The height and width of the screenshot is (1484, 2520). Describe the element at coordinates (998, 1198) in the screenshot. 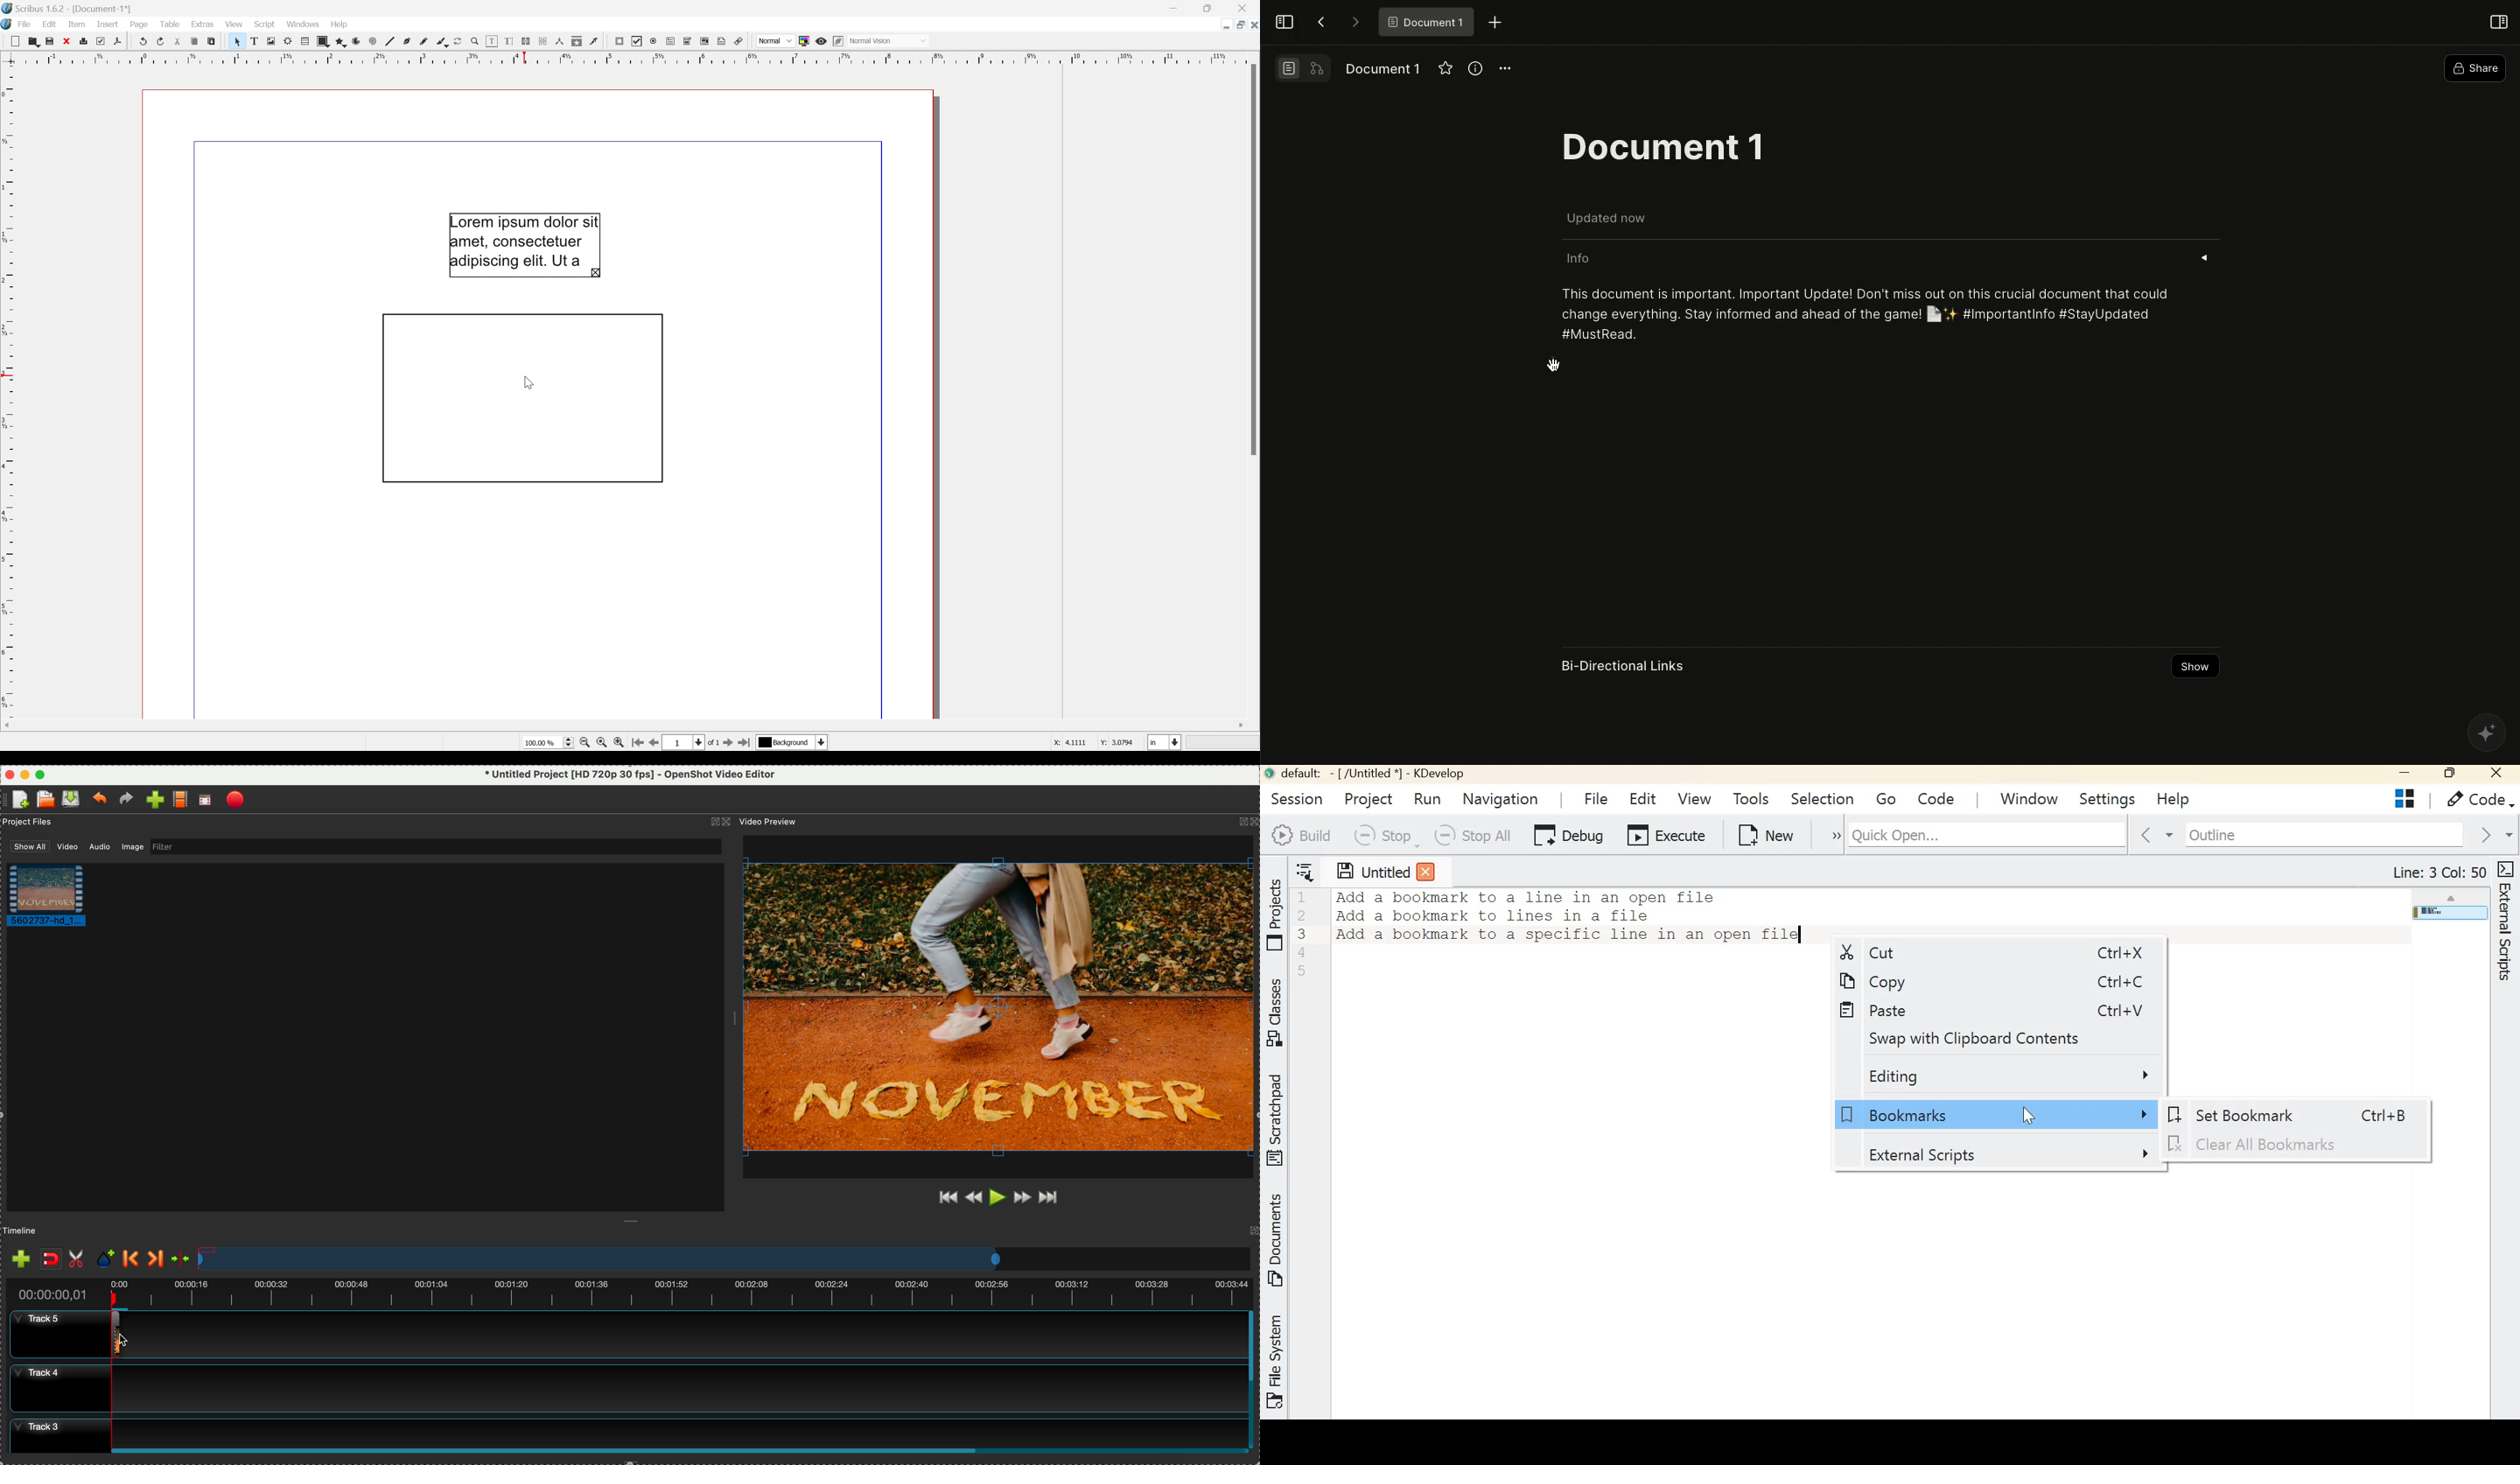

I see `play` at that location.